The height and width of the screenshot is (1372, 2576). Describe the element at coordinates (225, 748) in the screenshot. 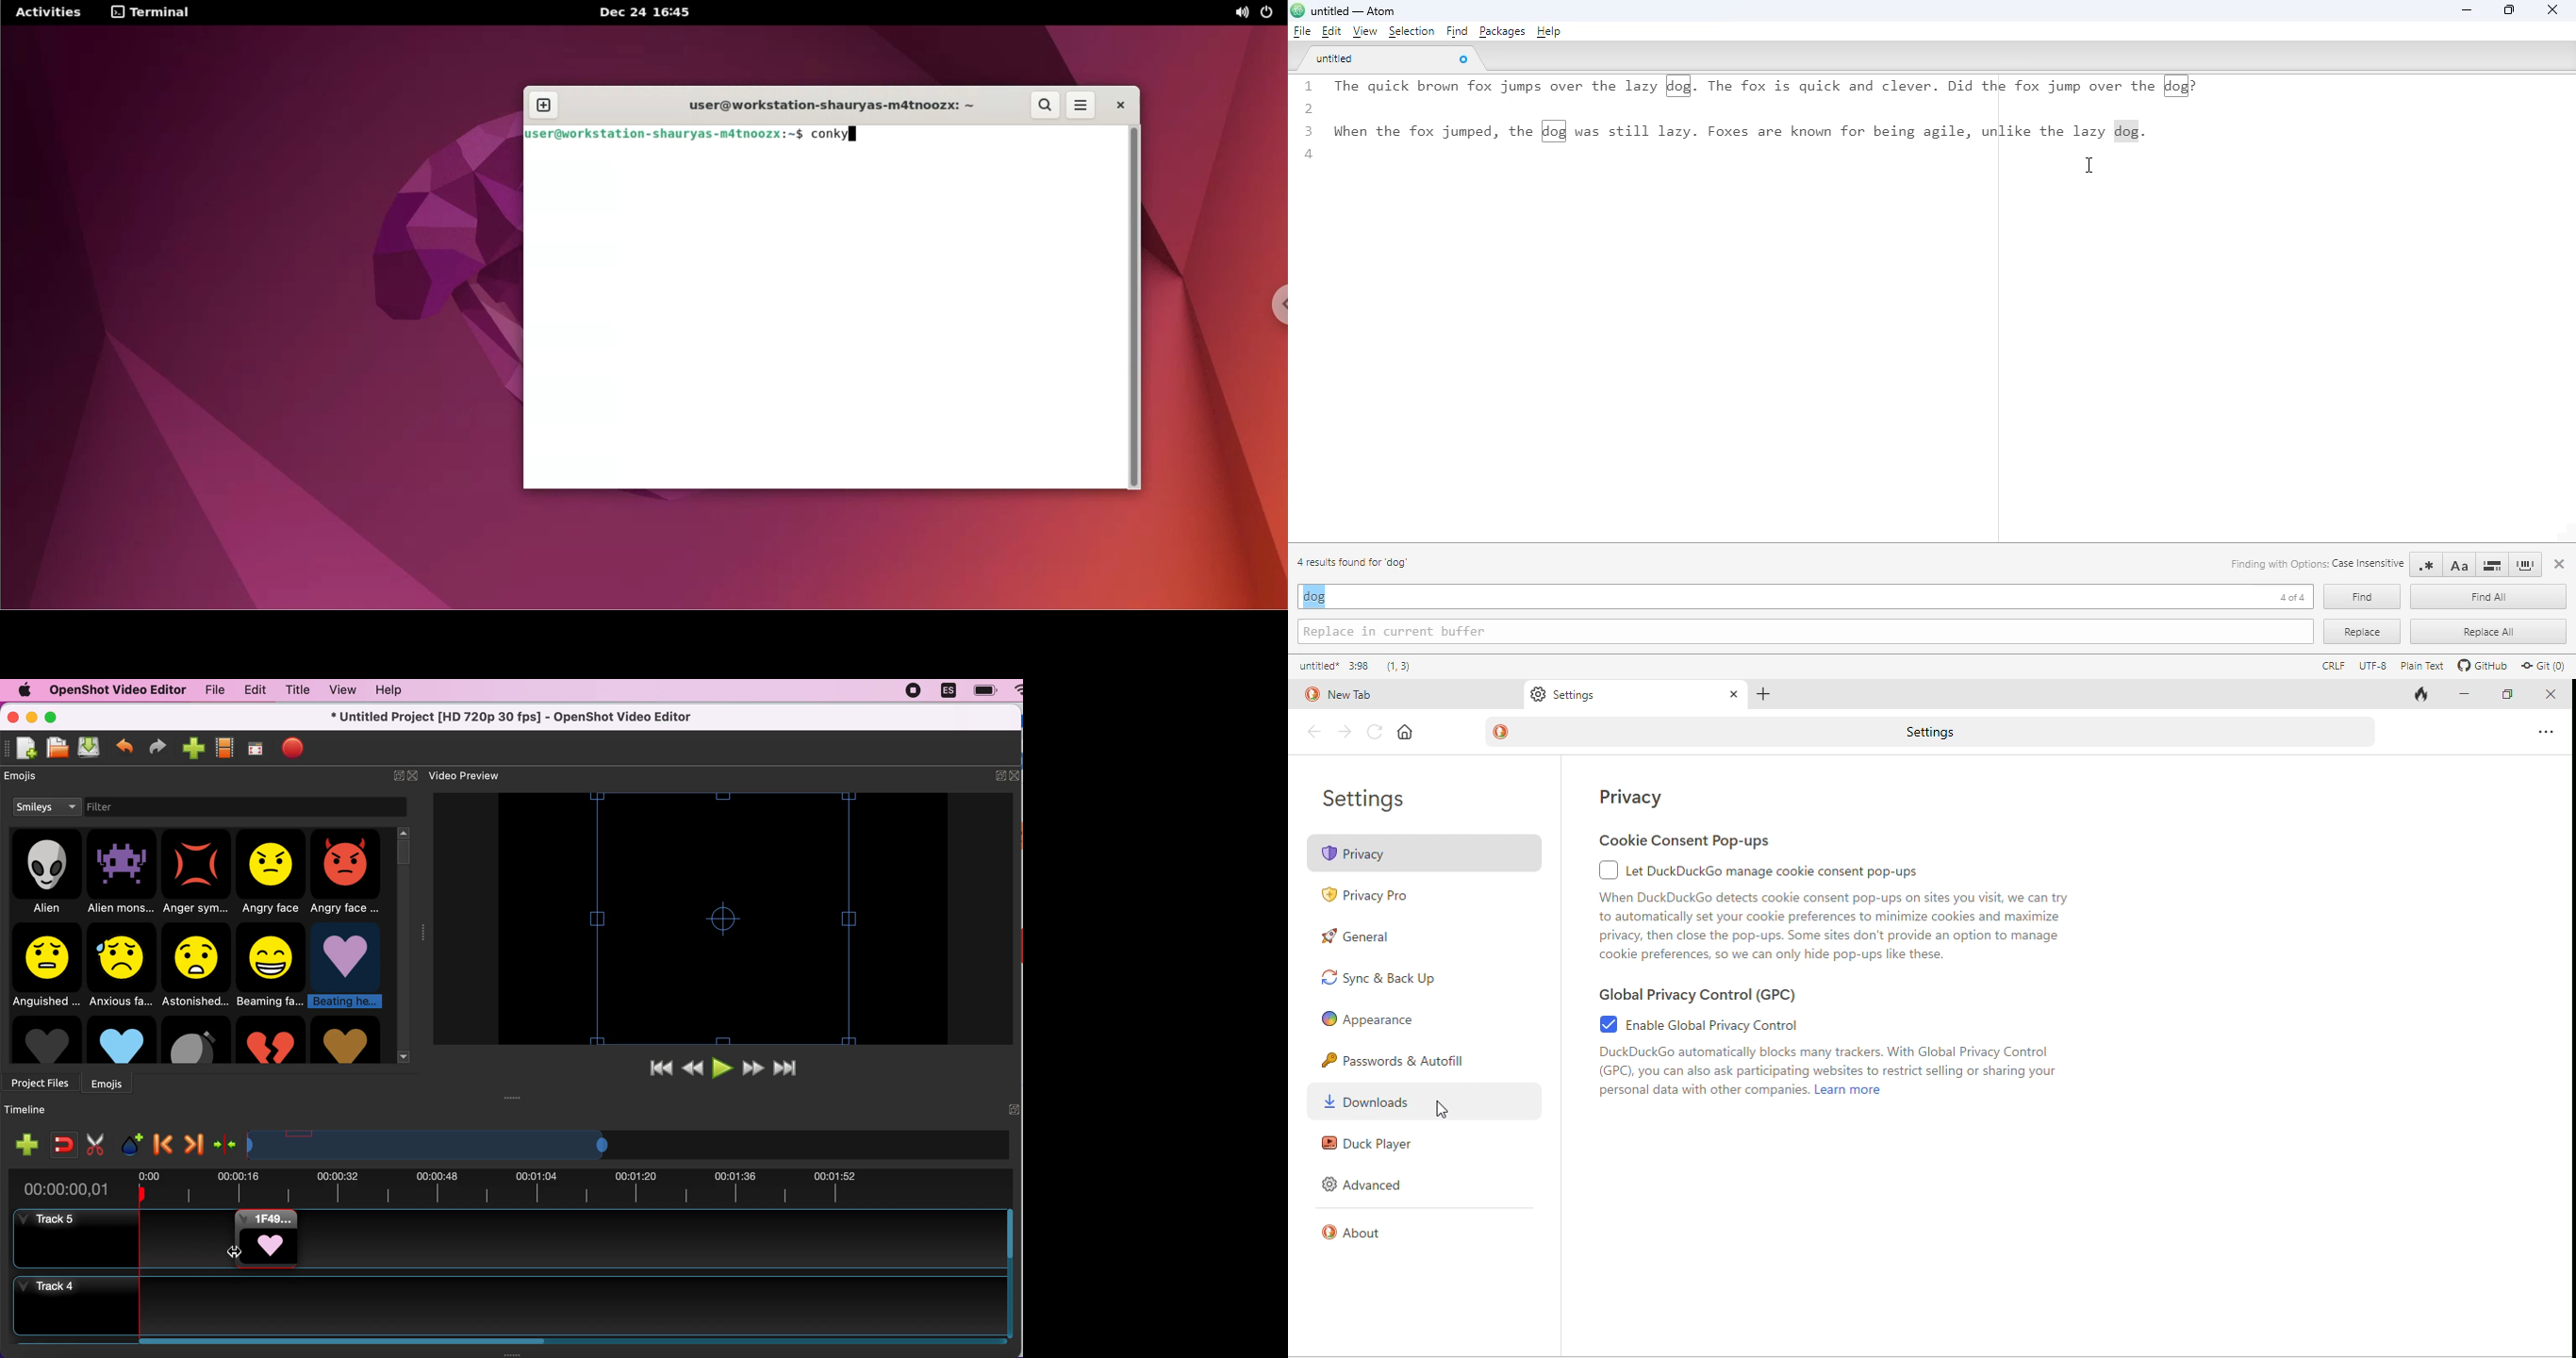

I see `choose profiles` at that location.